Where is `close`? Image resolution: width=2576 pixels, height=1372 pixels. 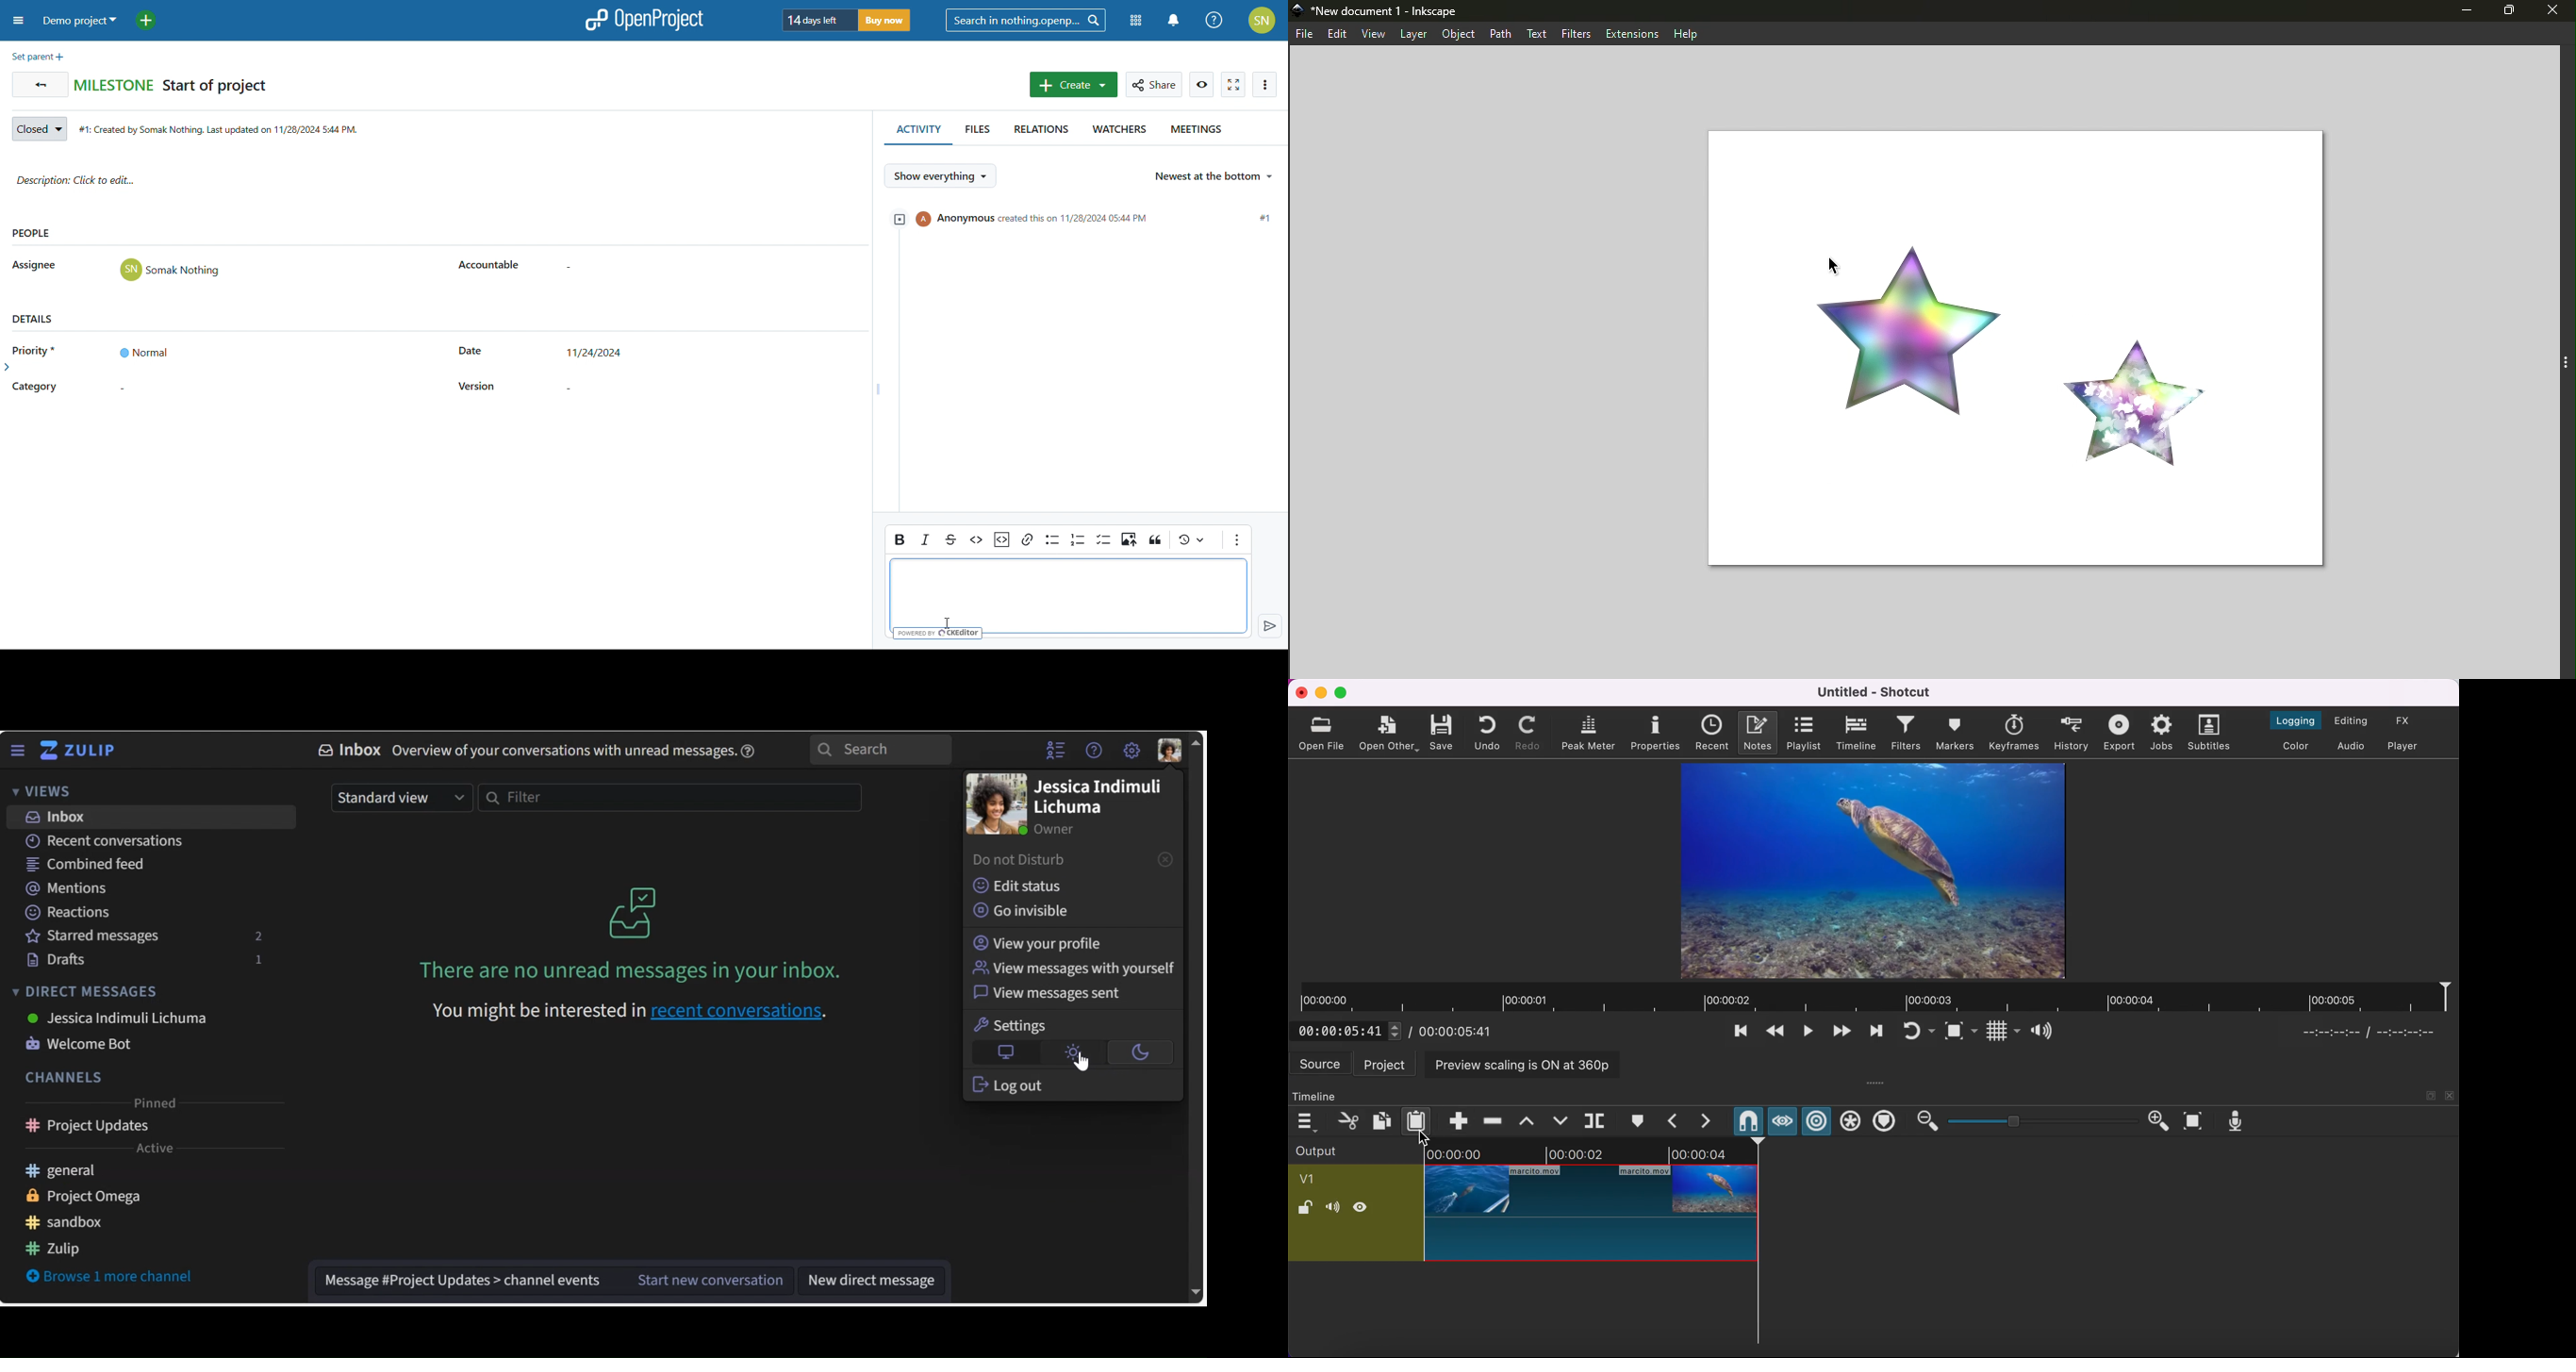
close is located at coordinates (1300, 692).